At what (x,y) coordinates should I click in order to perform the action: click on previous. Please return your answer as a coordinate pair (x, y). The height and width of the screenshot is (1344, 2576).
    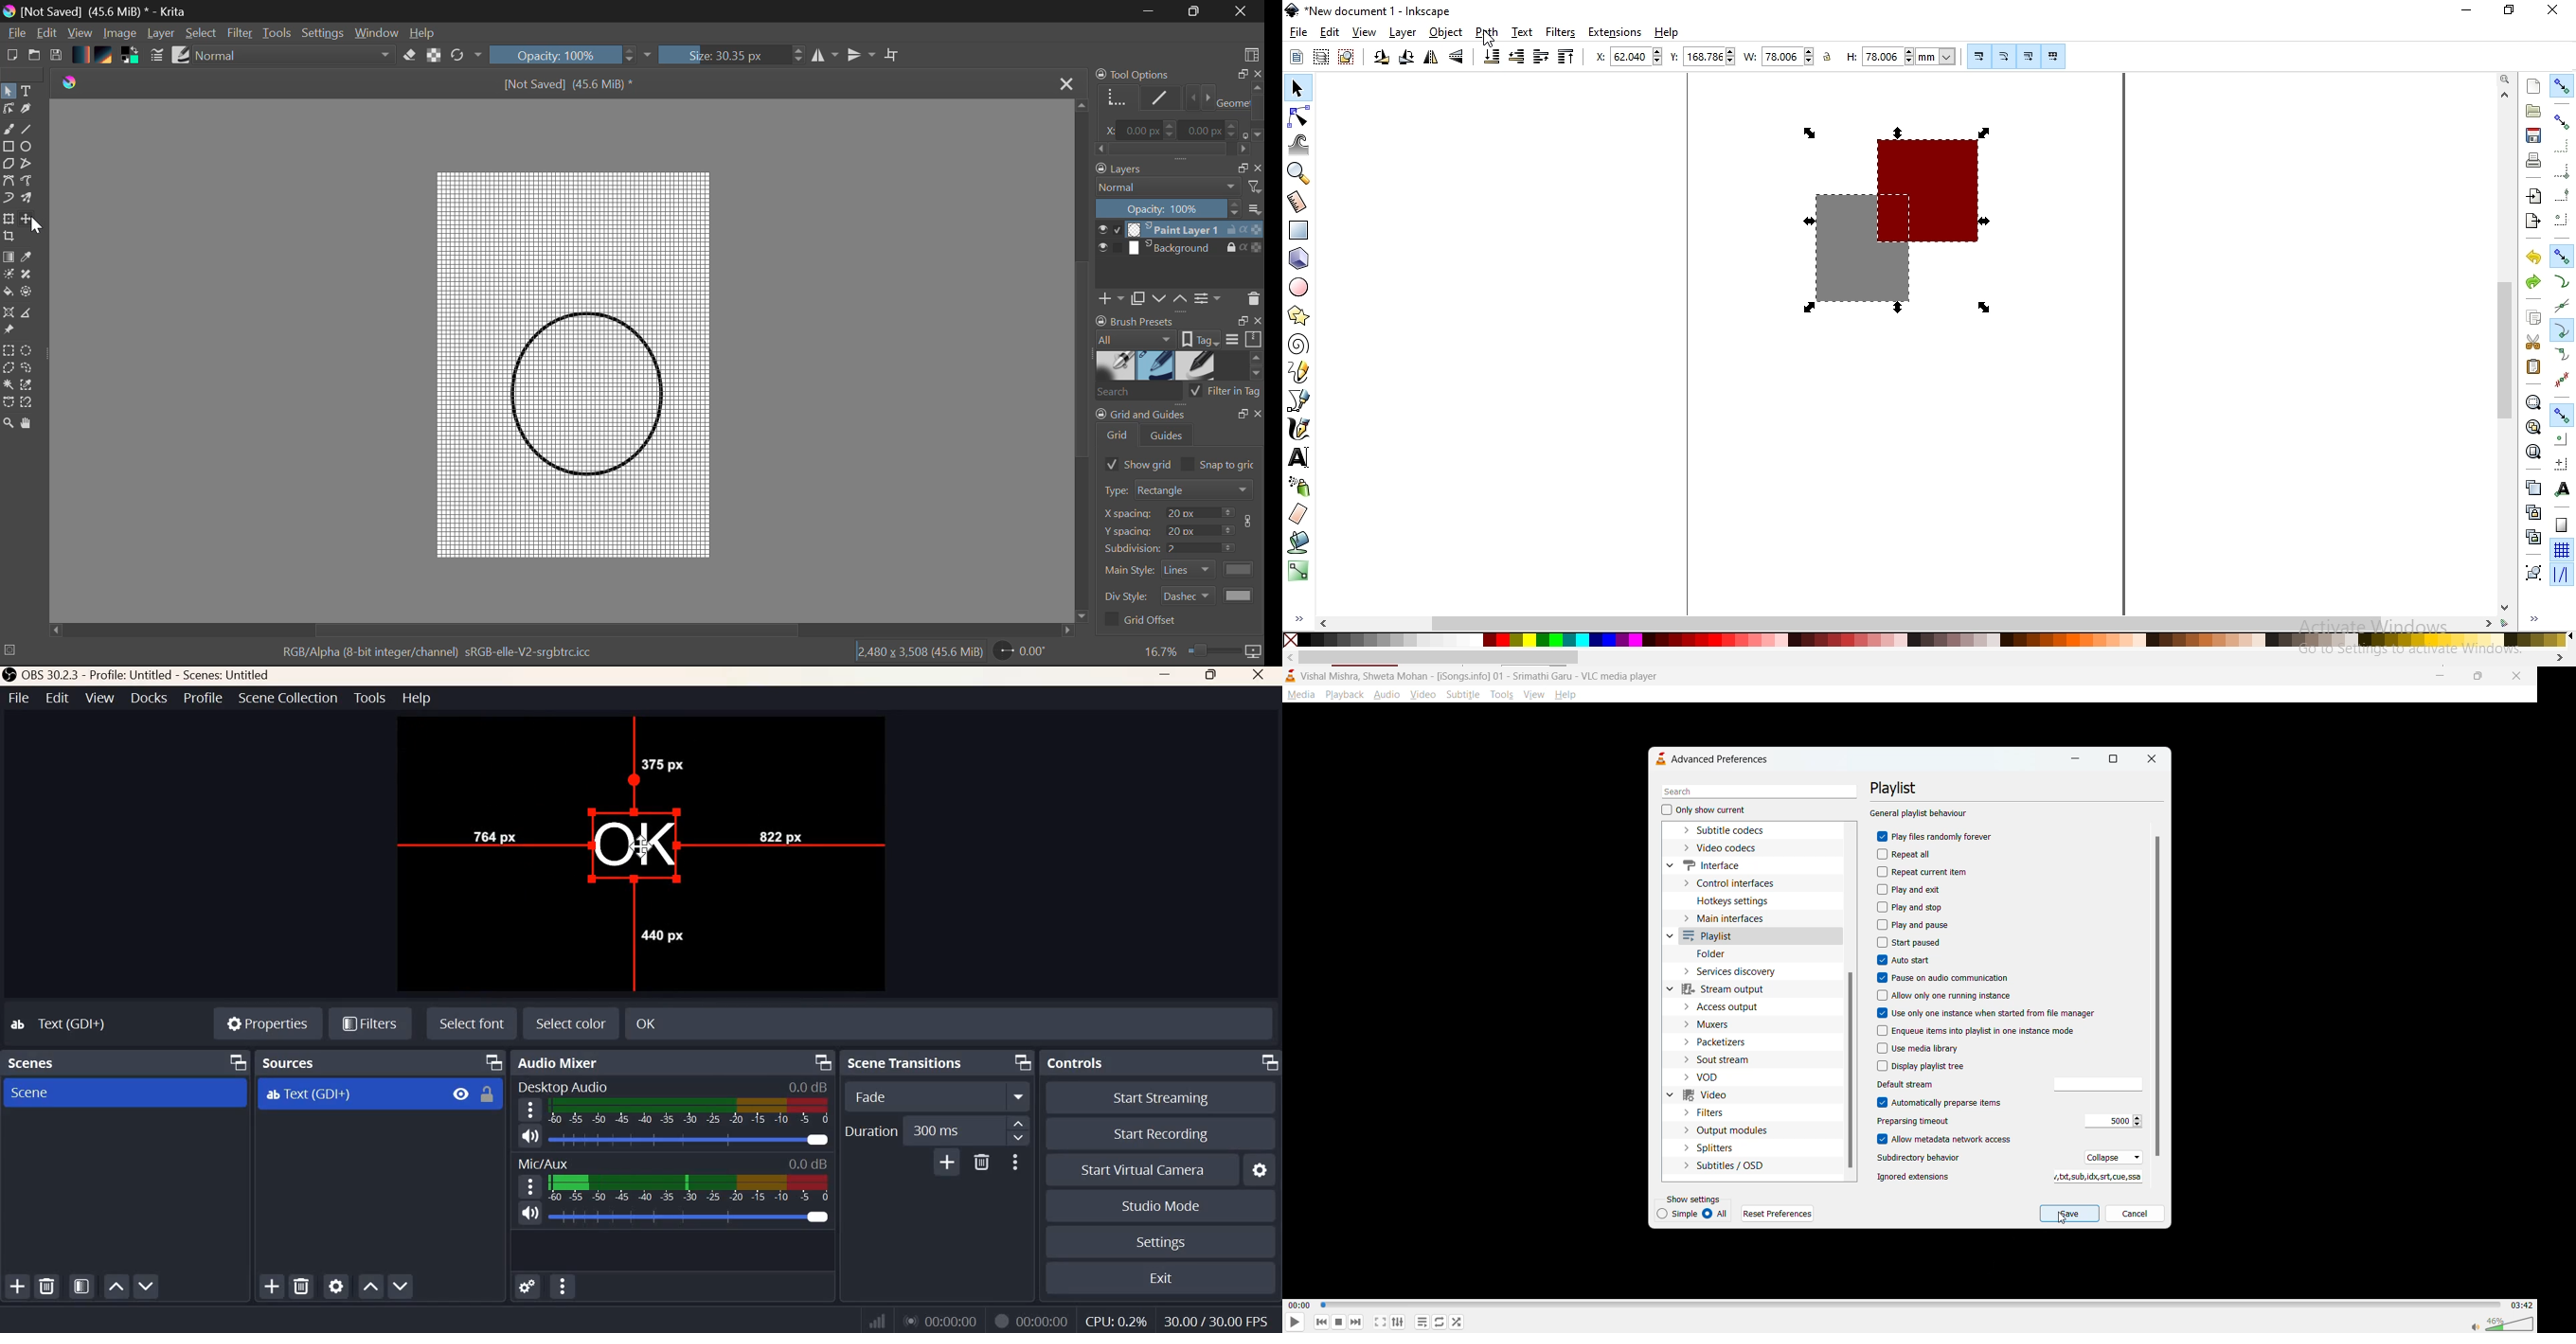
    Looking at the image, I should click on (1322, 1321).